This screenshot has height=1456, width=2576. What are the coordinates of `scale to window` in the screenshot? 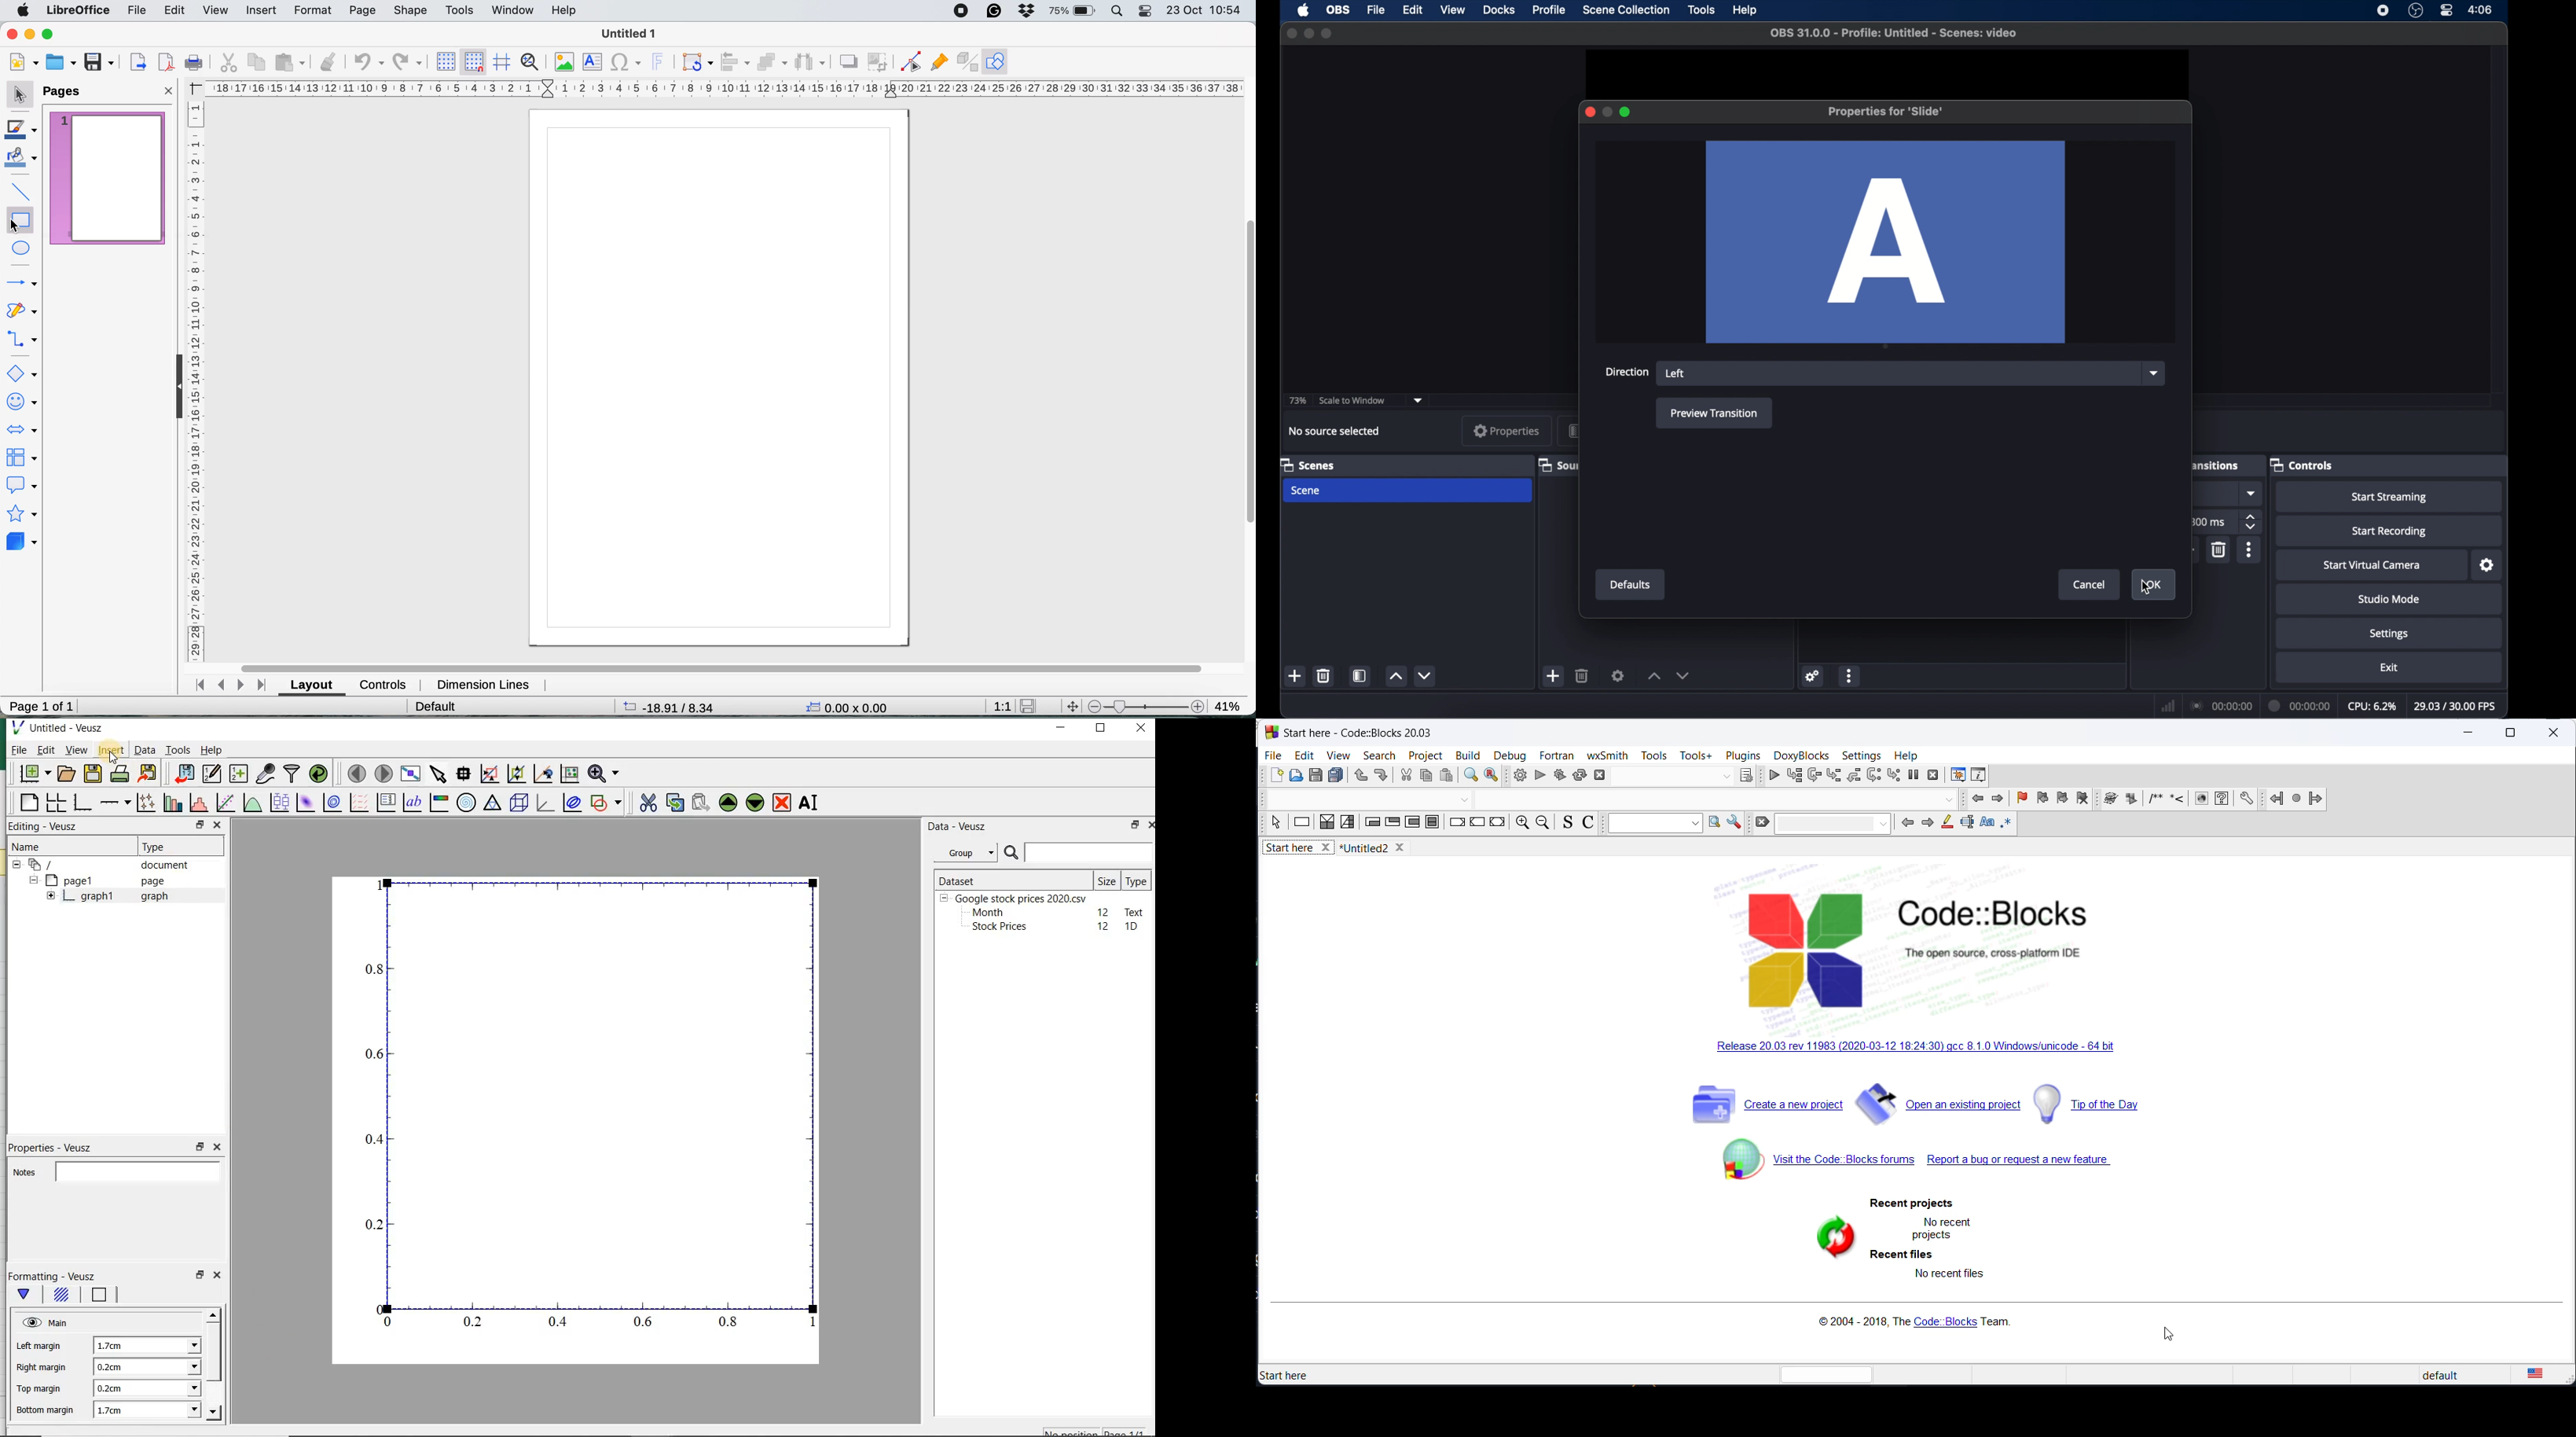 It's located at (1352, 399).